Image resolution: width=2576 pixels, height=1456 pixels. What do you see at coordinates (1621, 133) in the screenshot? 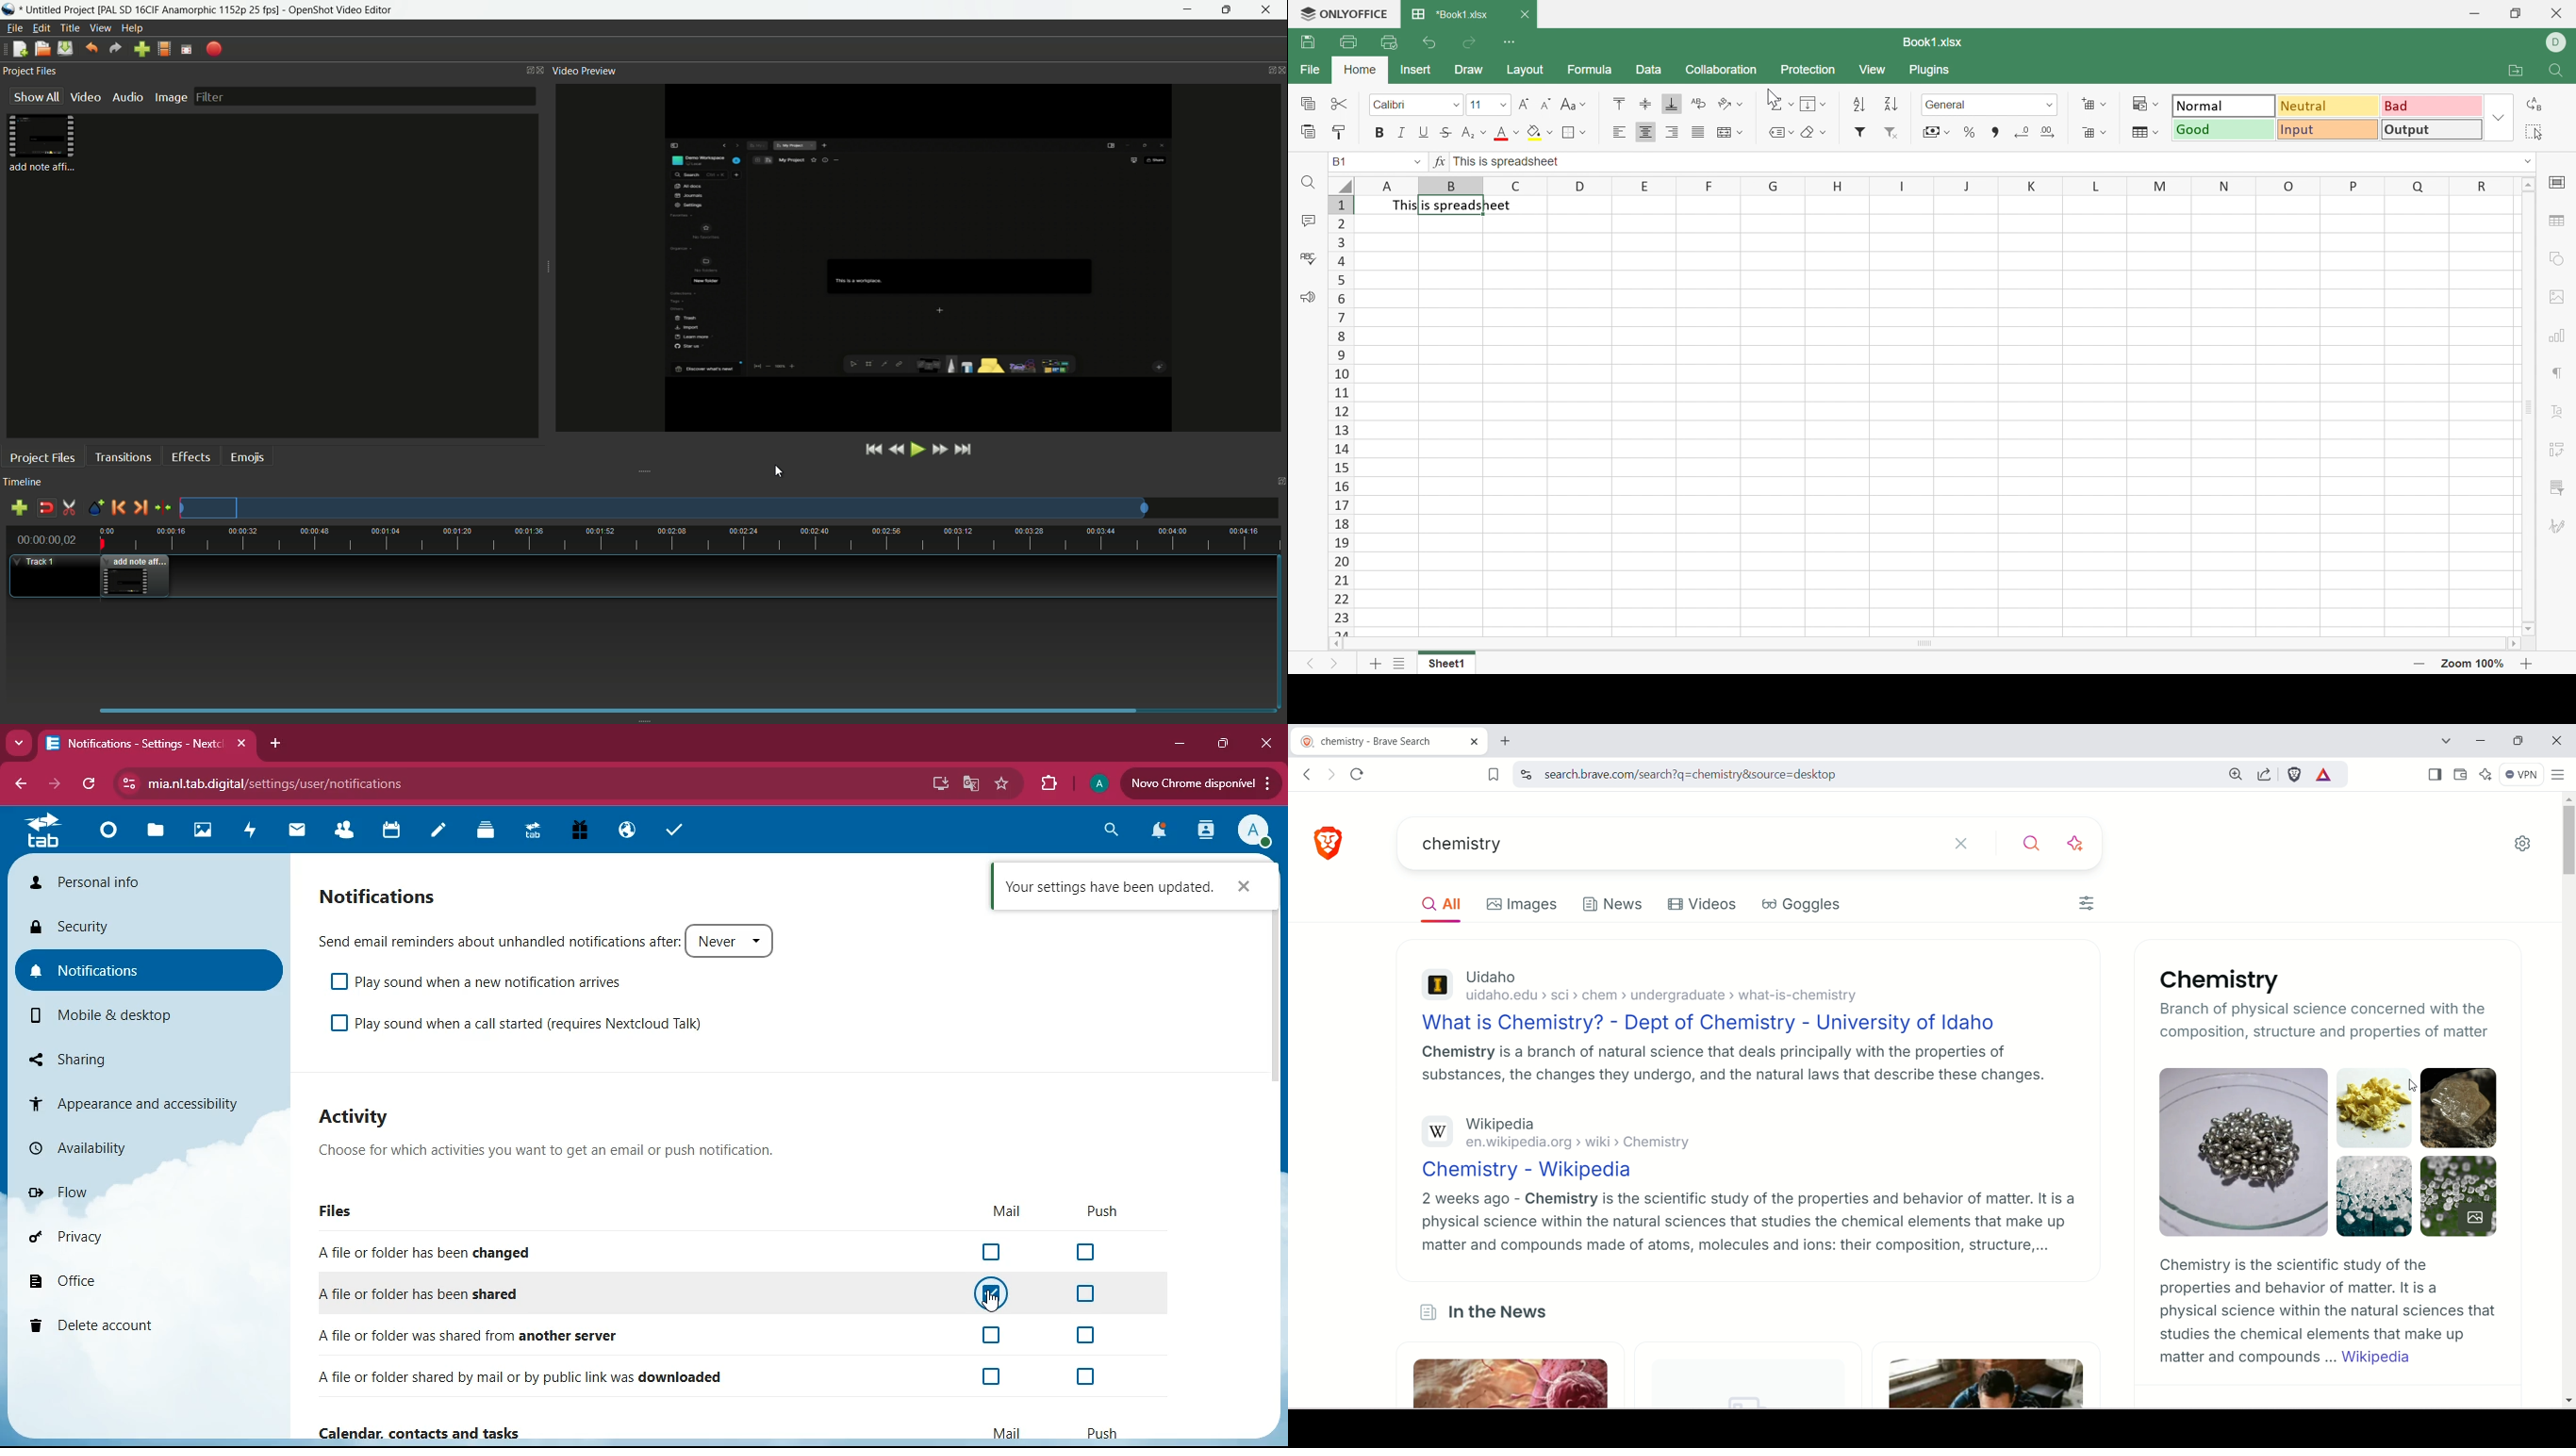
I see `Align Left` at bounding box center [1621, 133].